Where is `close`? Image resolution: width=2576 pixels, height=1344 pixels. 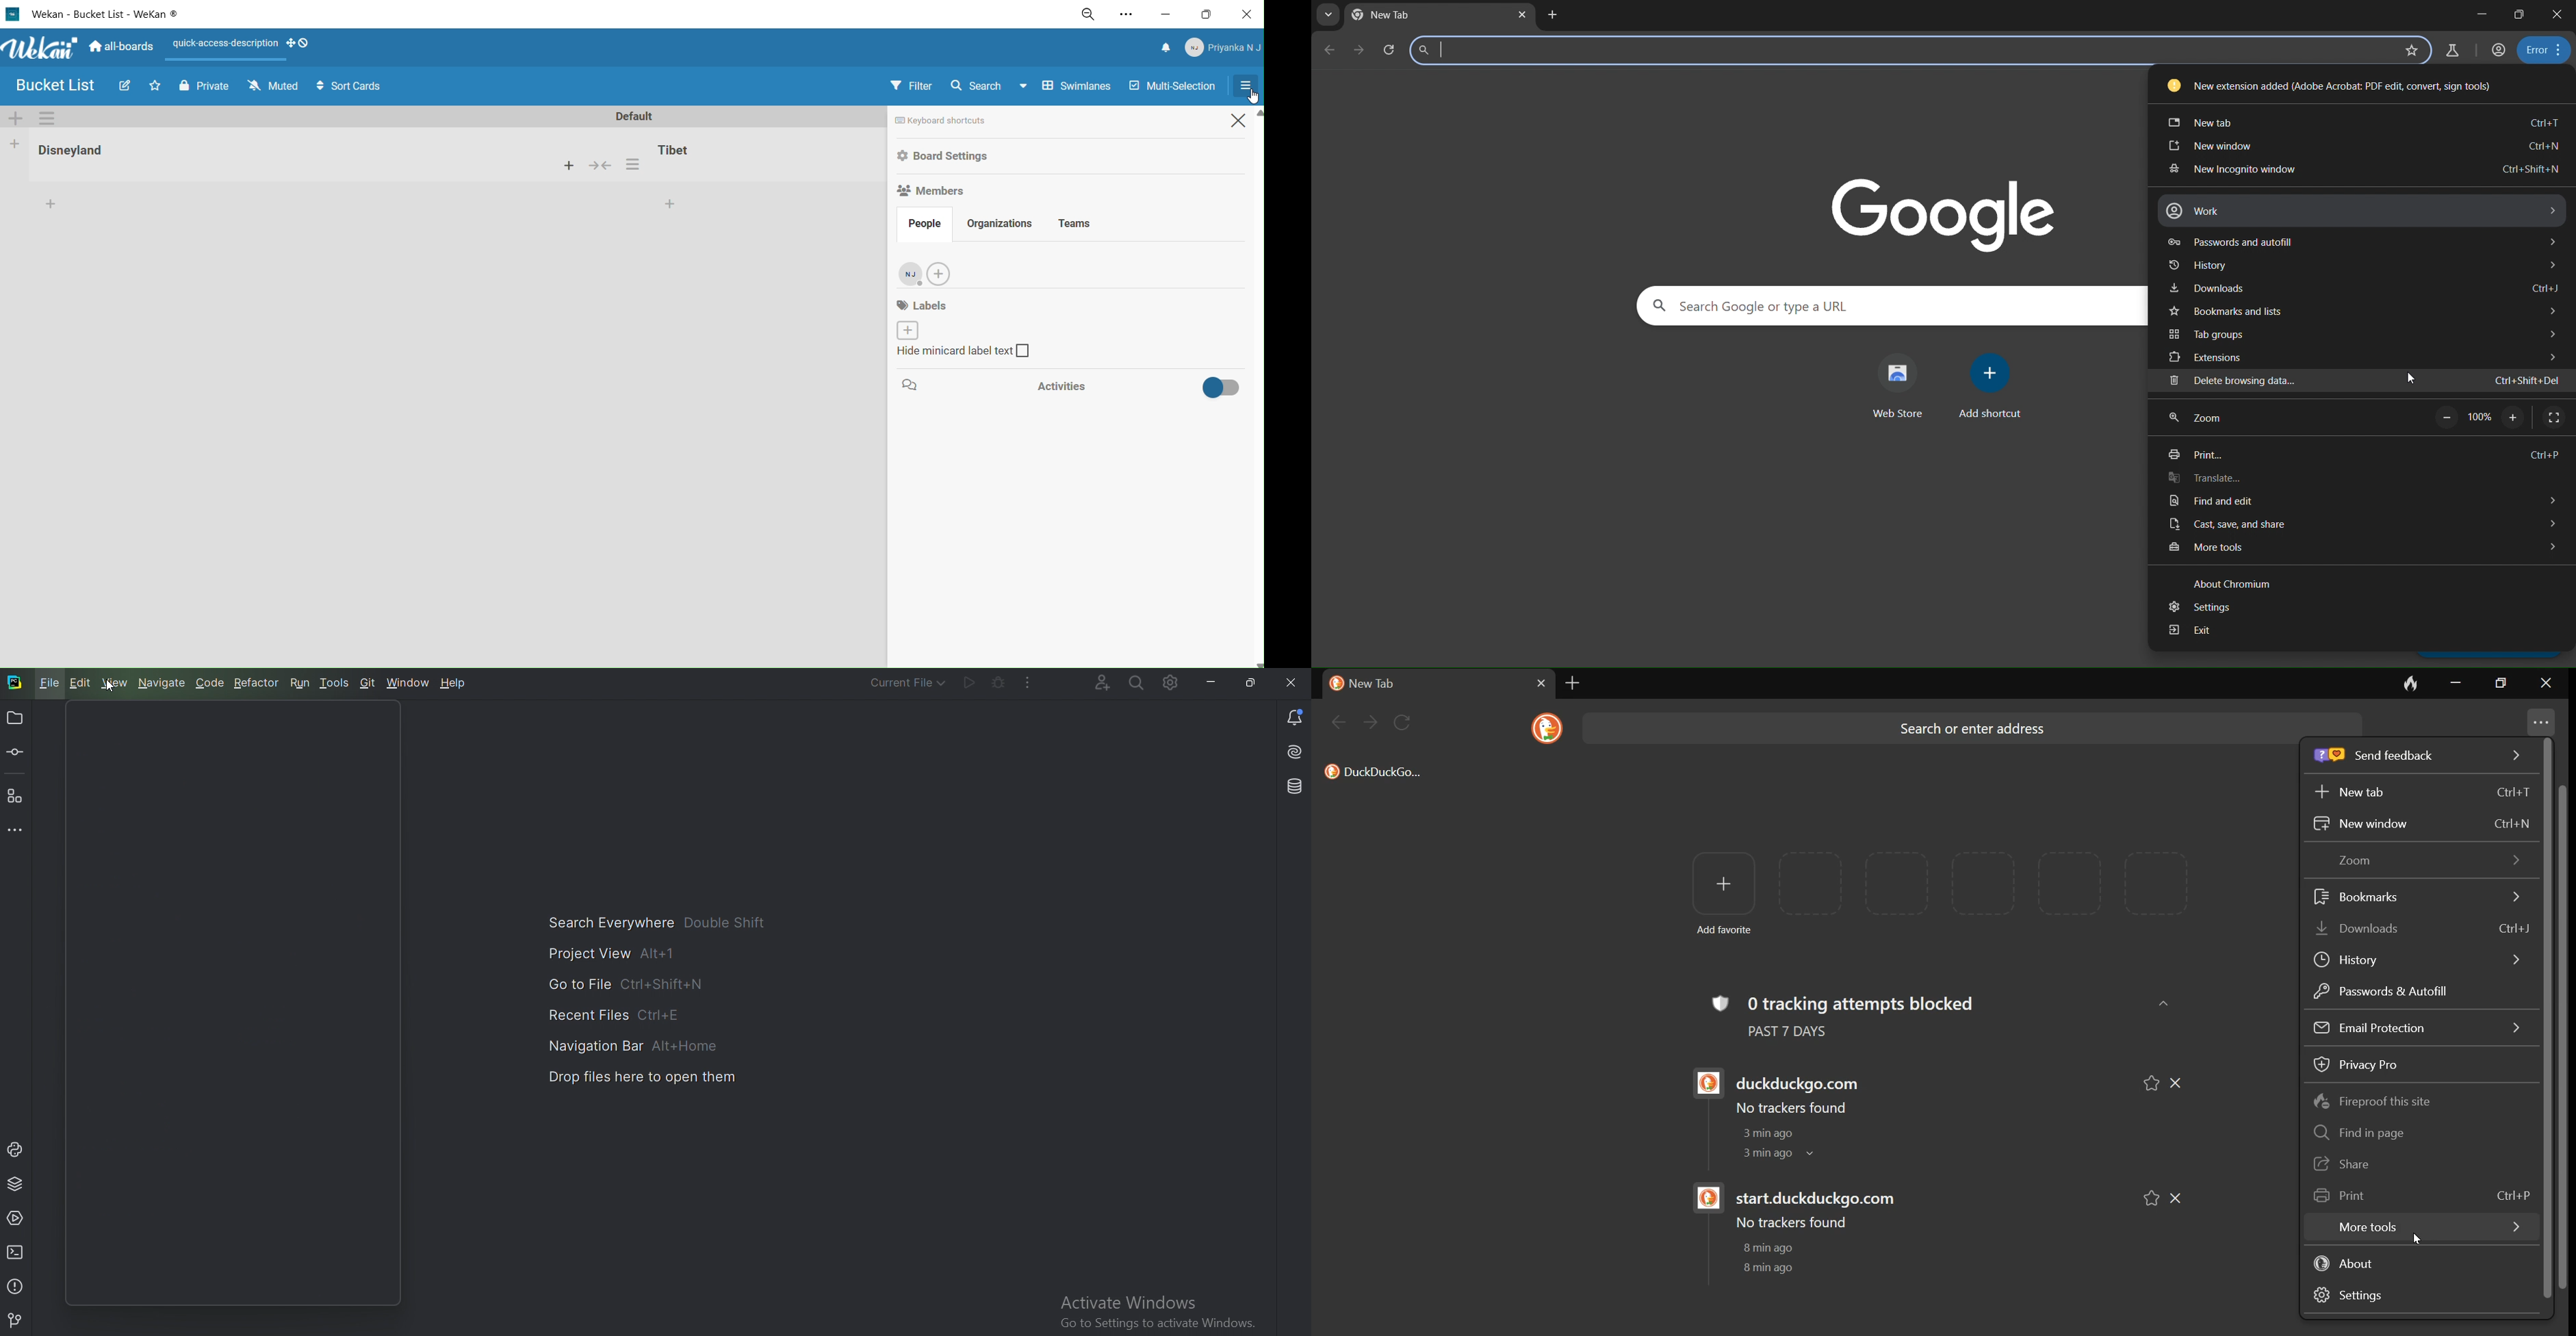
close is located at coordinates (2548, 685).